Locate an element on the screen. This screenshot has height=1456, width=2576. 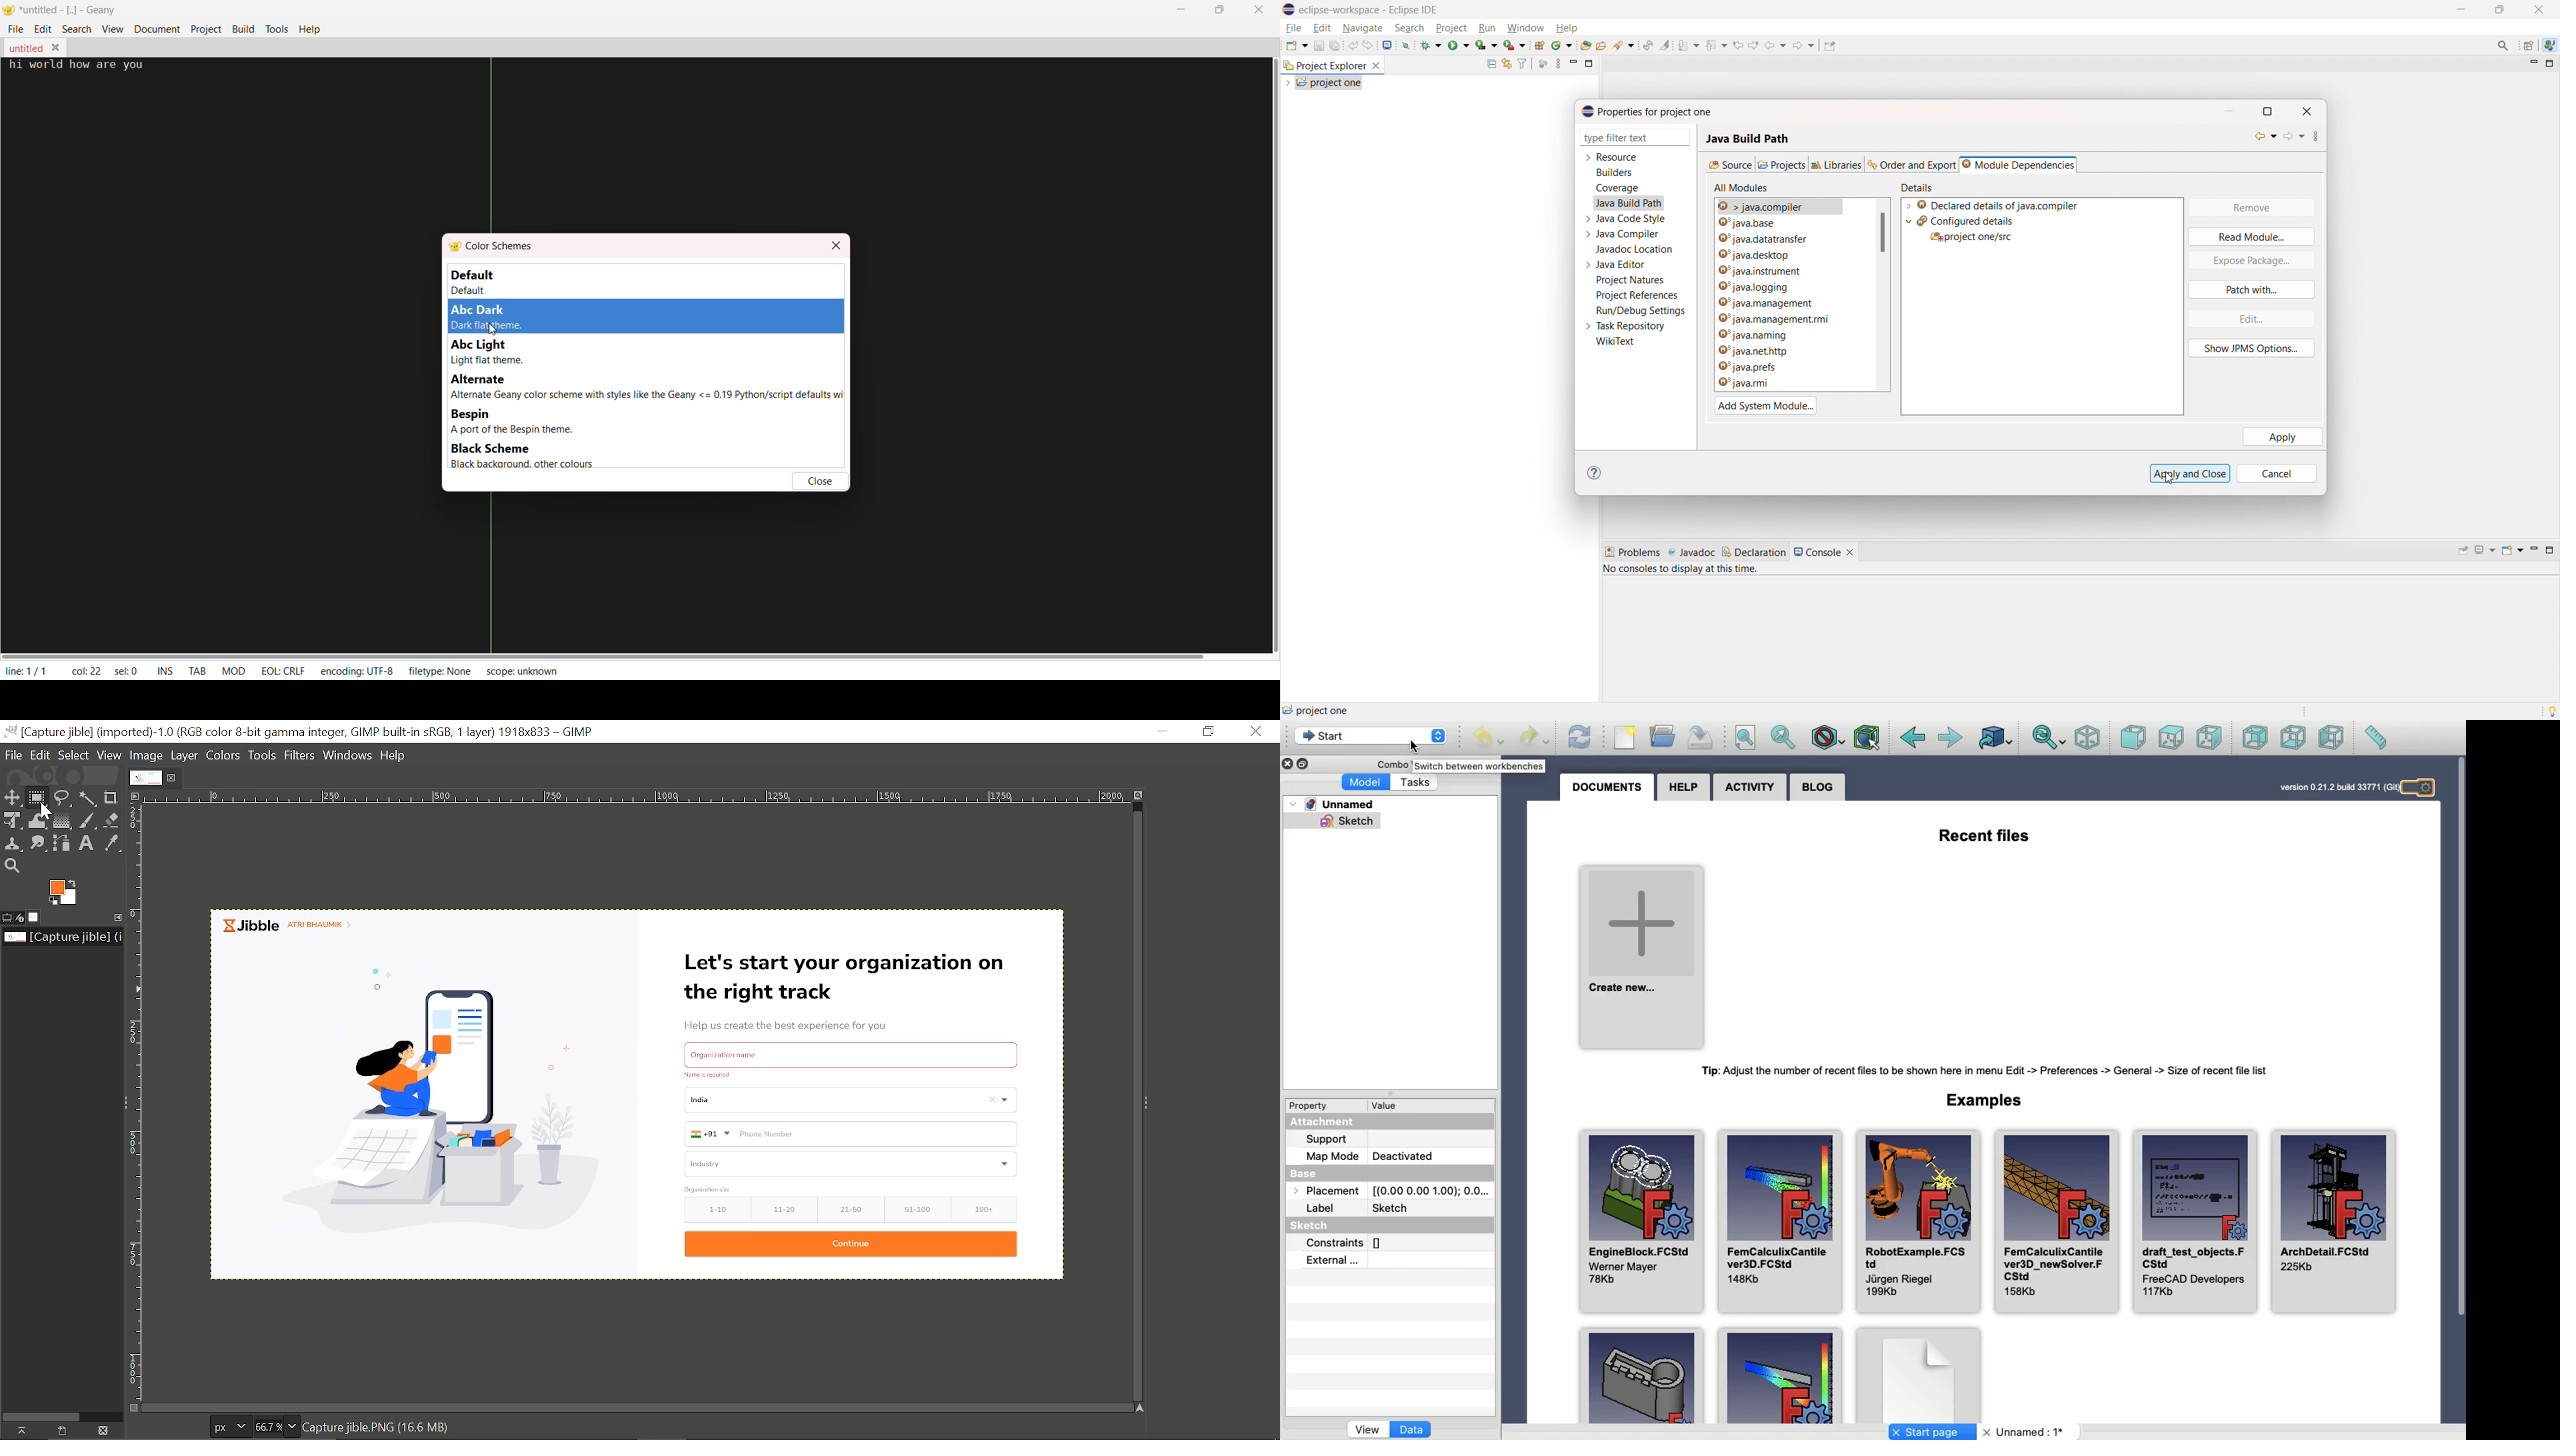
Settings is located at coordinates (2423, 788).